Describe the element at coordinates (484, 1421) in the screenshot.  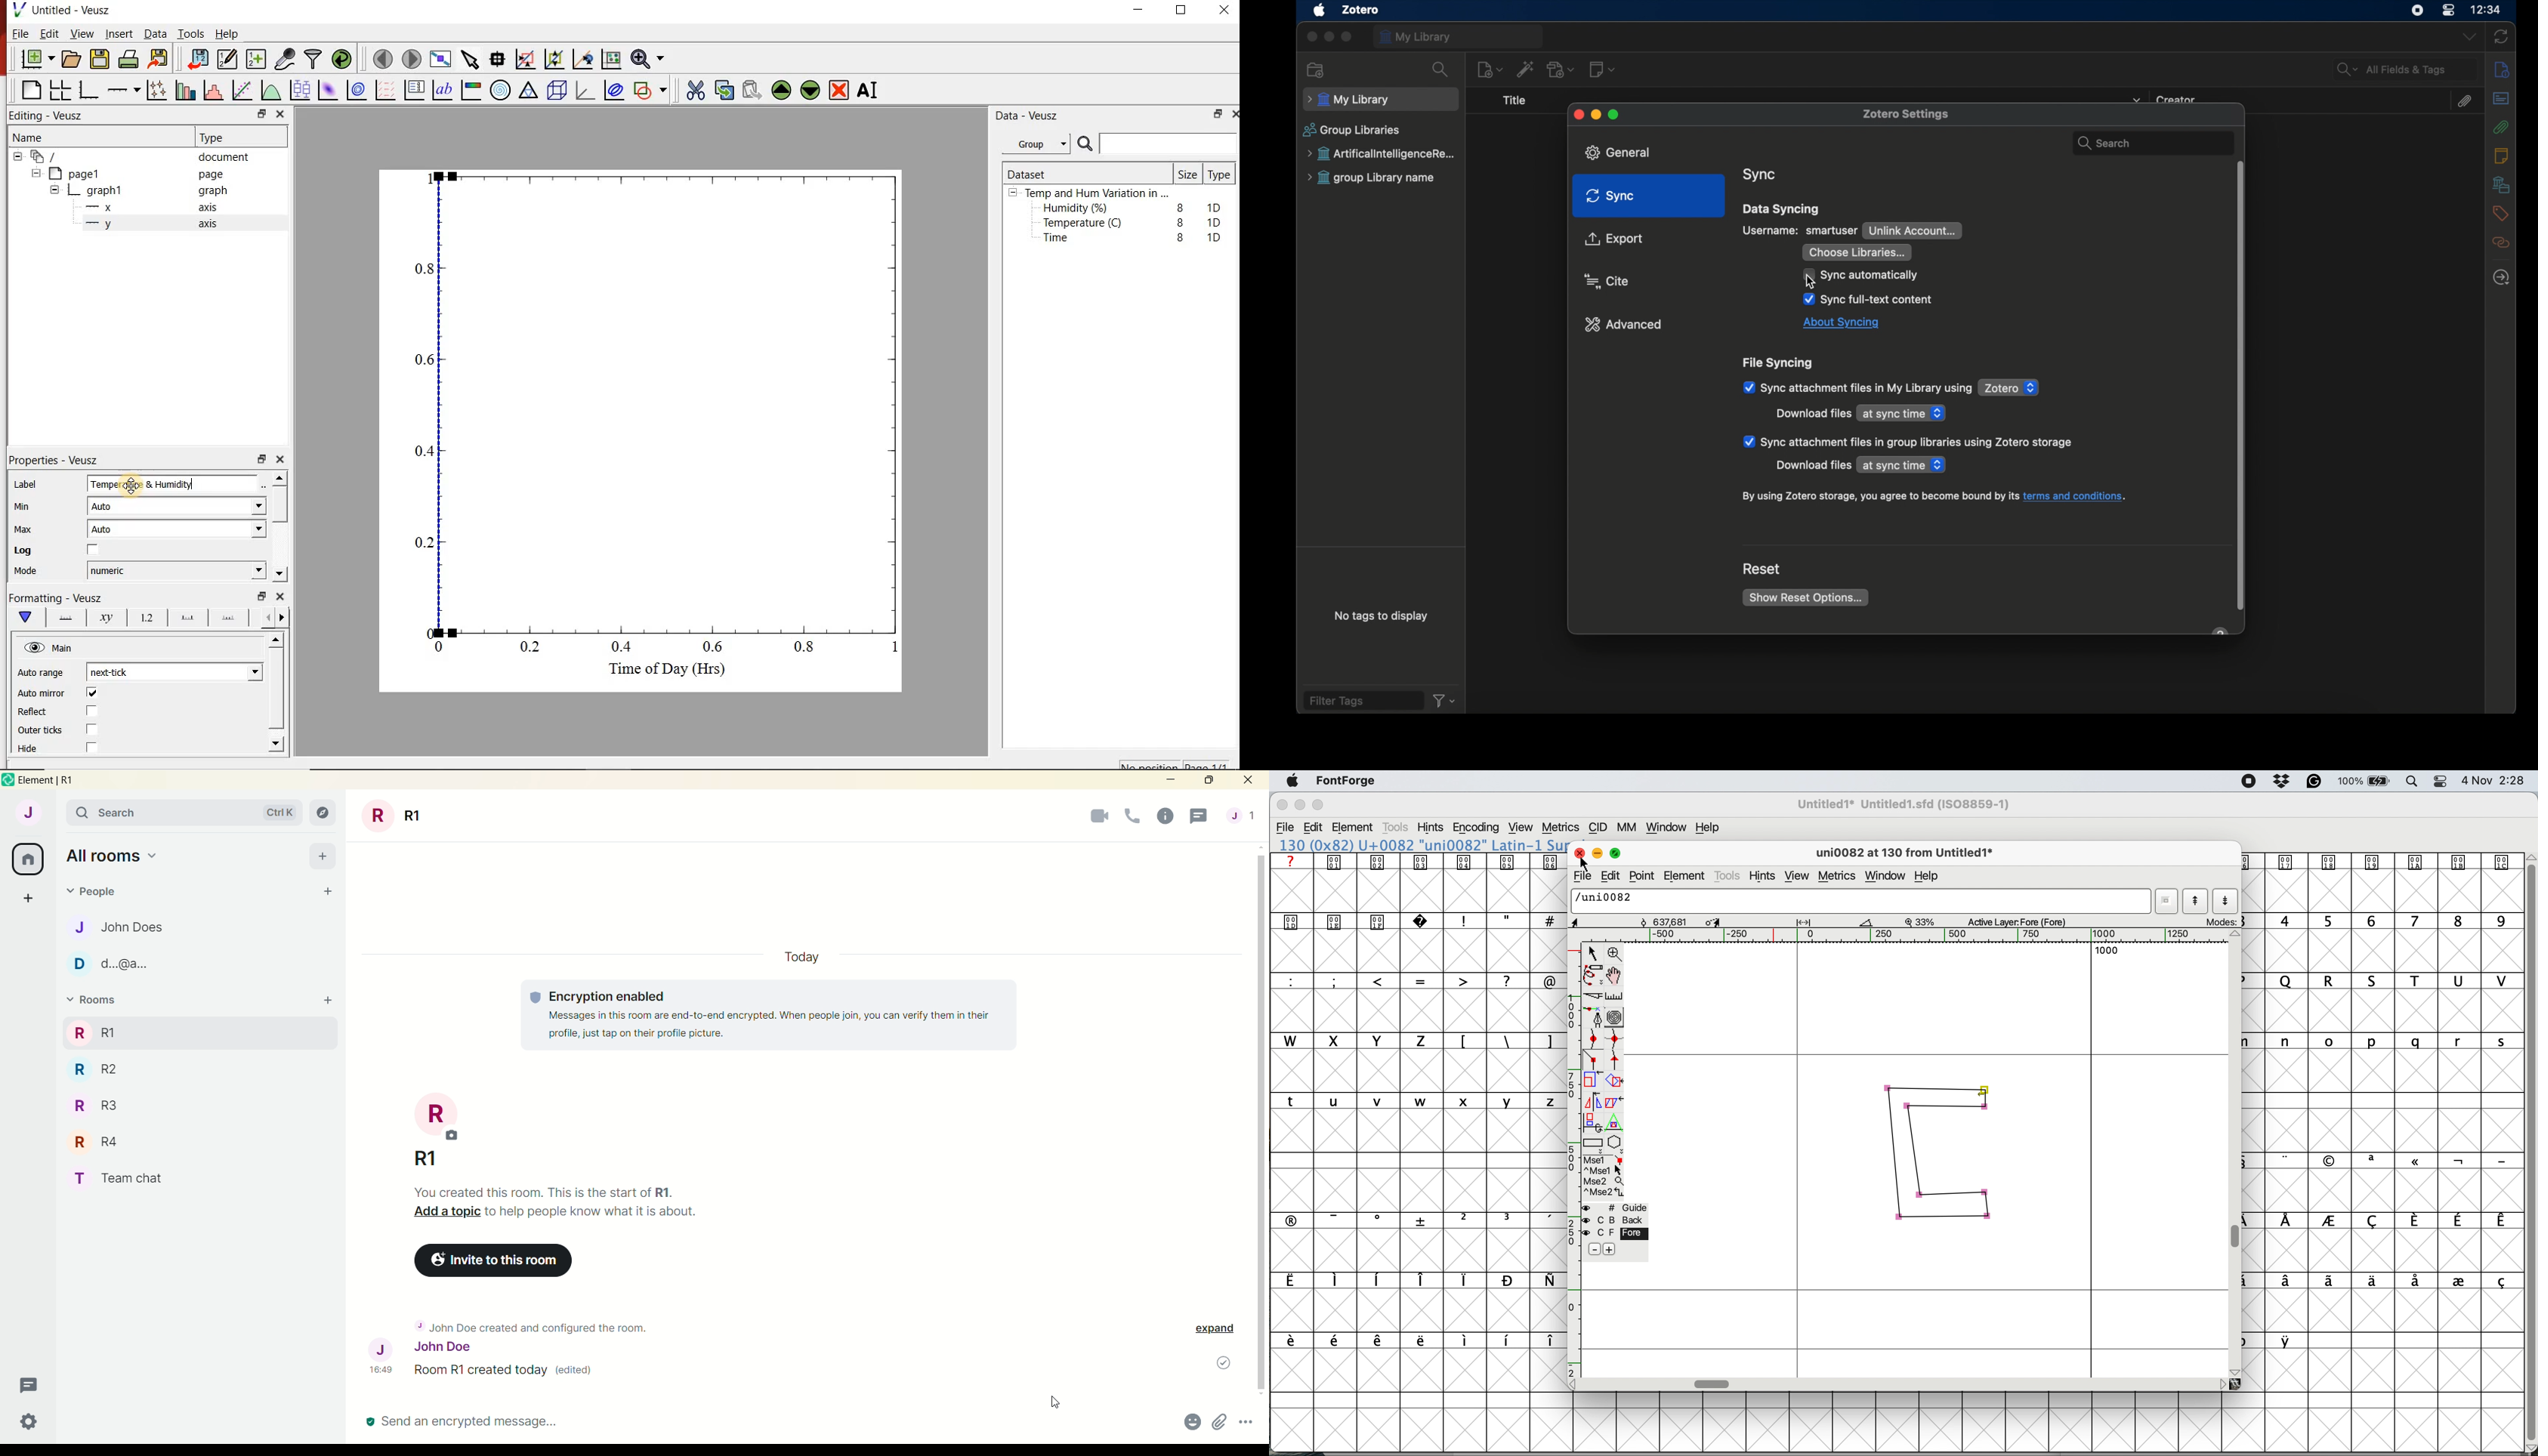
I see `send message` at that location.